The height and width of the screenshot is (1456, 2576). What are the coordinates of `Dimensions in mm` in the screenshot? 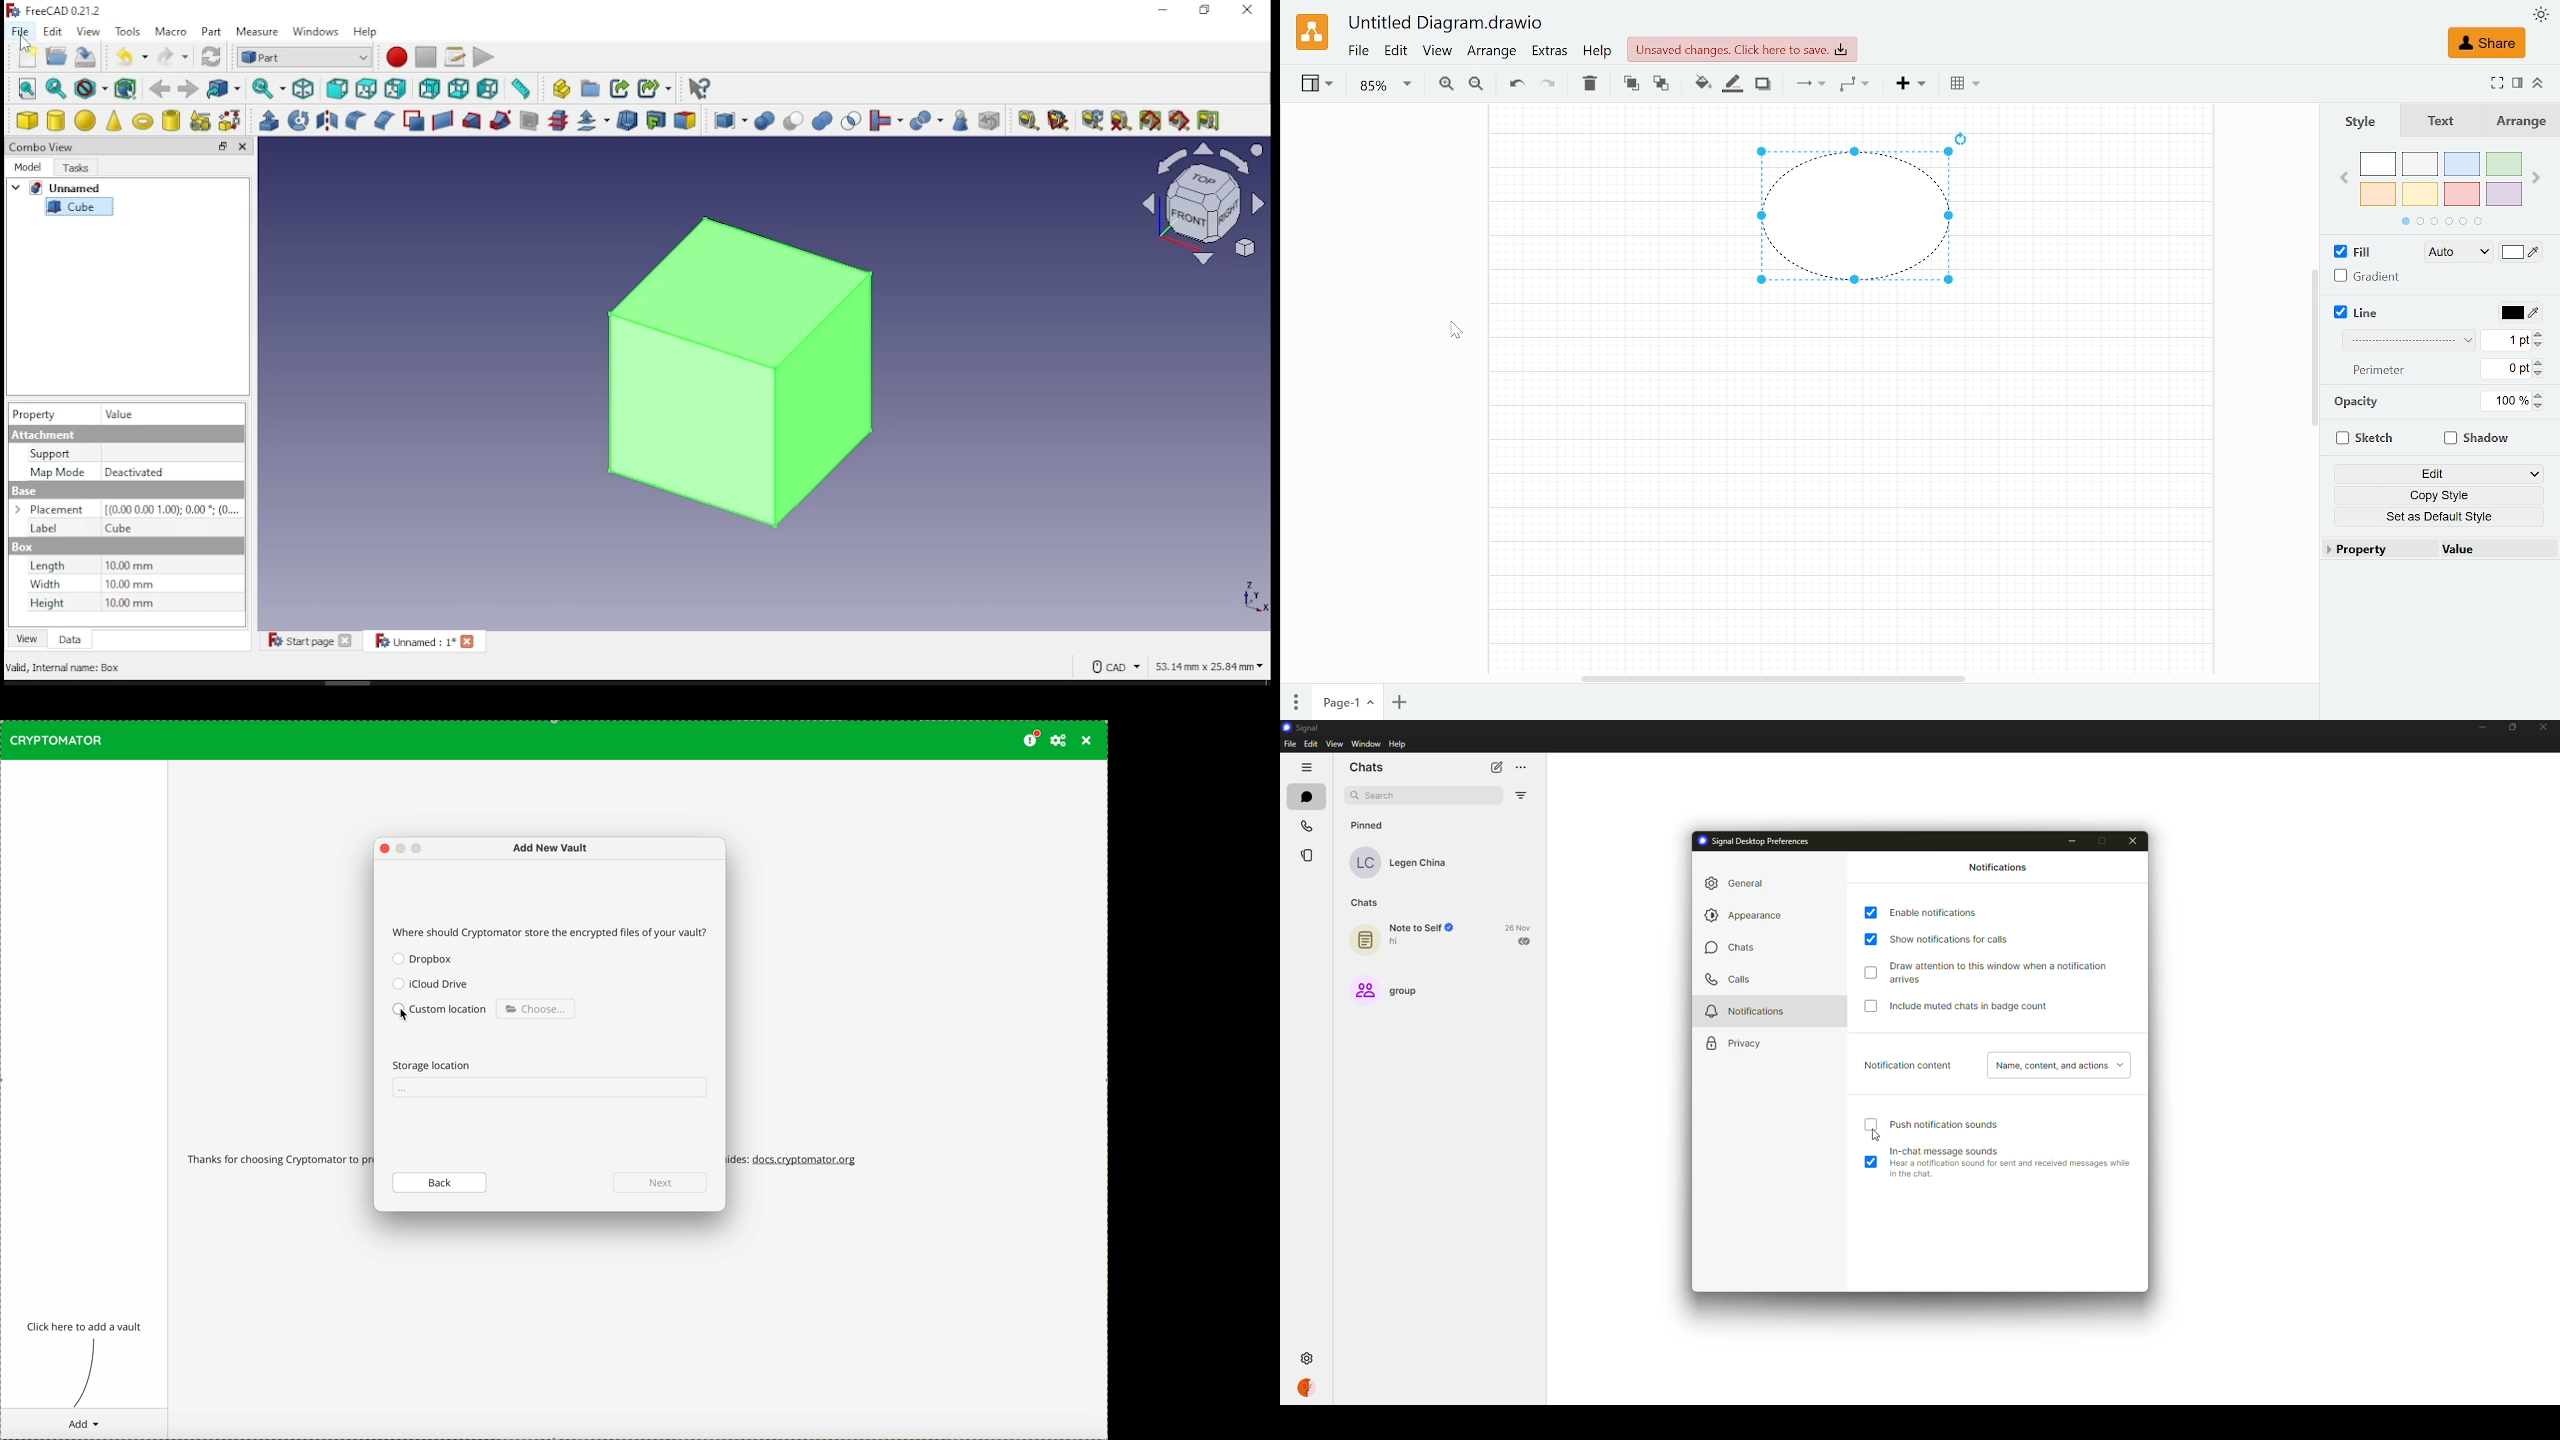 It's located at (131, 585).